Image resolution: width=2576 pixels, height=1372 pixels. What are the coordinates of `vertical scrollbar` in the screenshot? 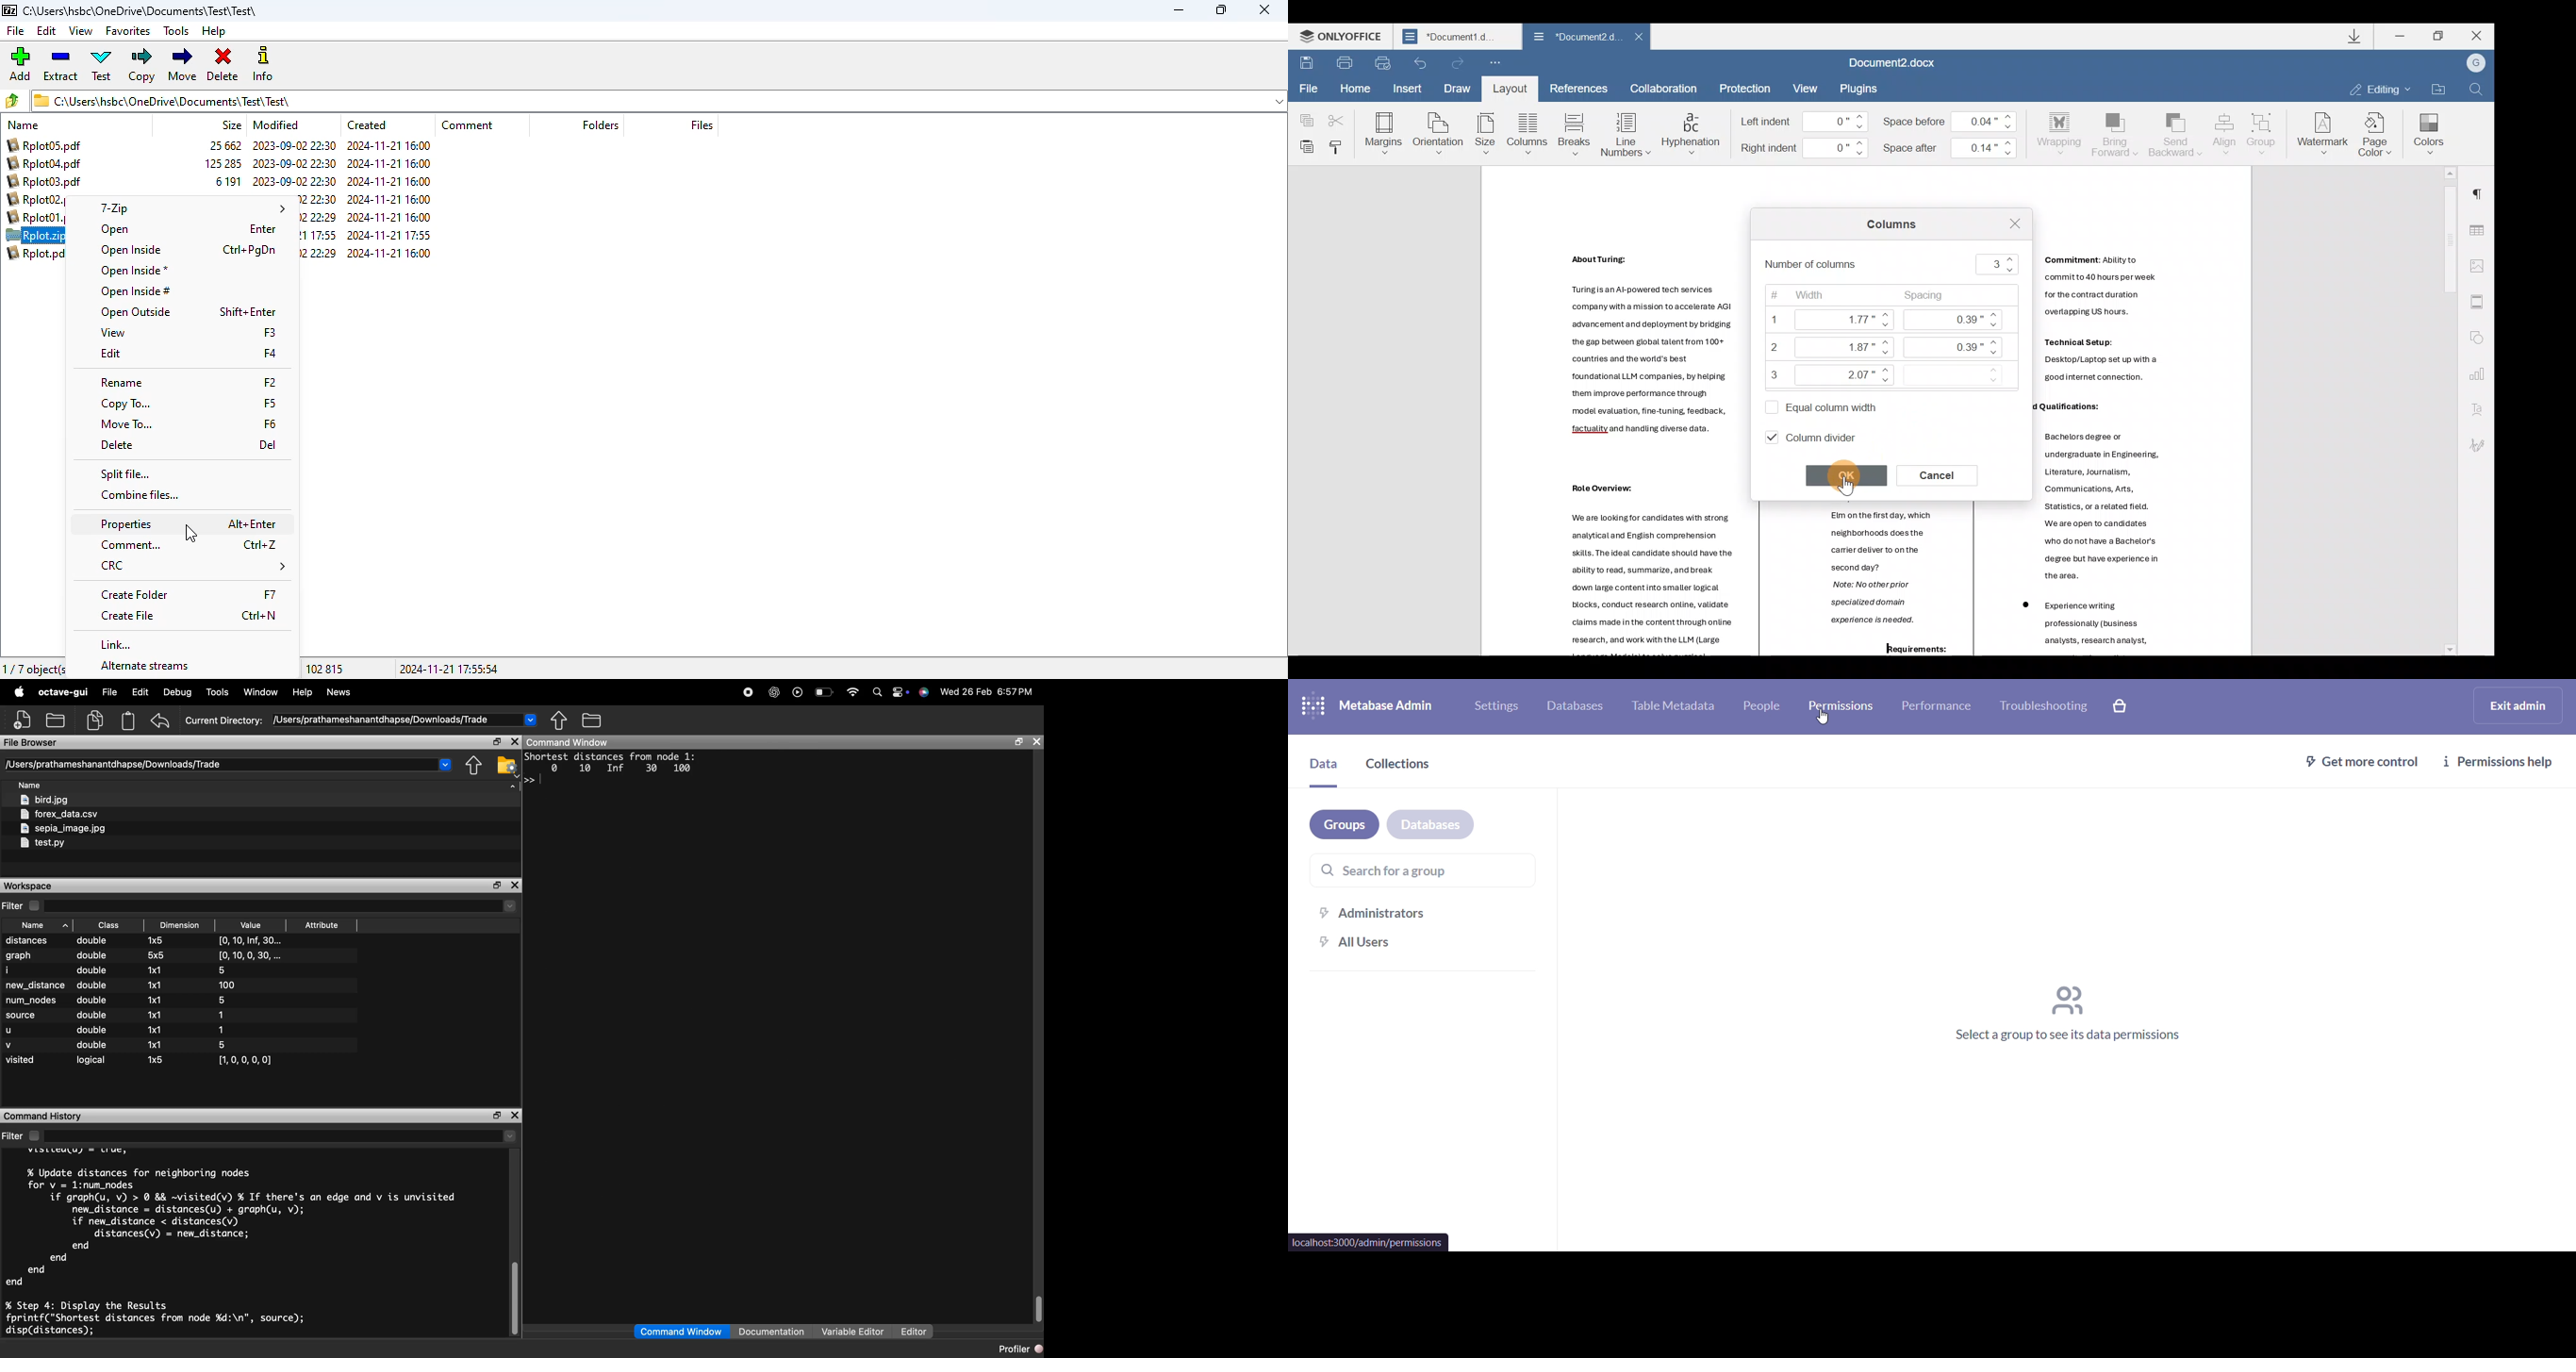 It's located at (516, 1297).